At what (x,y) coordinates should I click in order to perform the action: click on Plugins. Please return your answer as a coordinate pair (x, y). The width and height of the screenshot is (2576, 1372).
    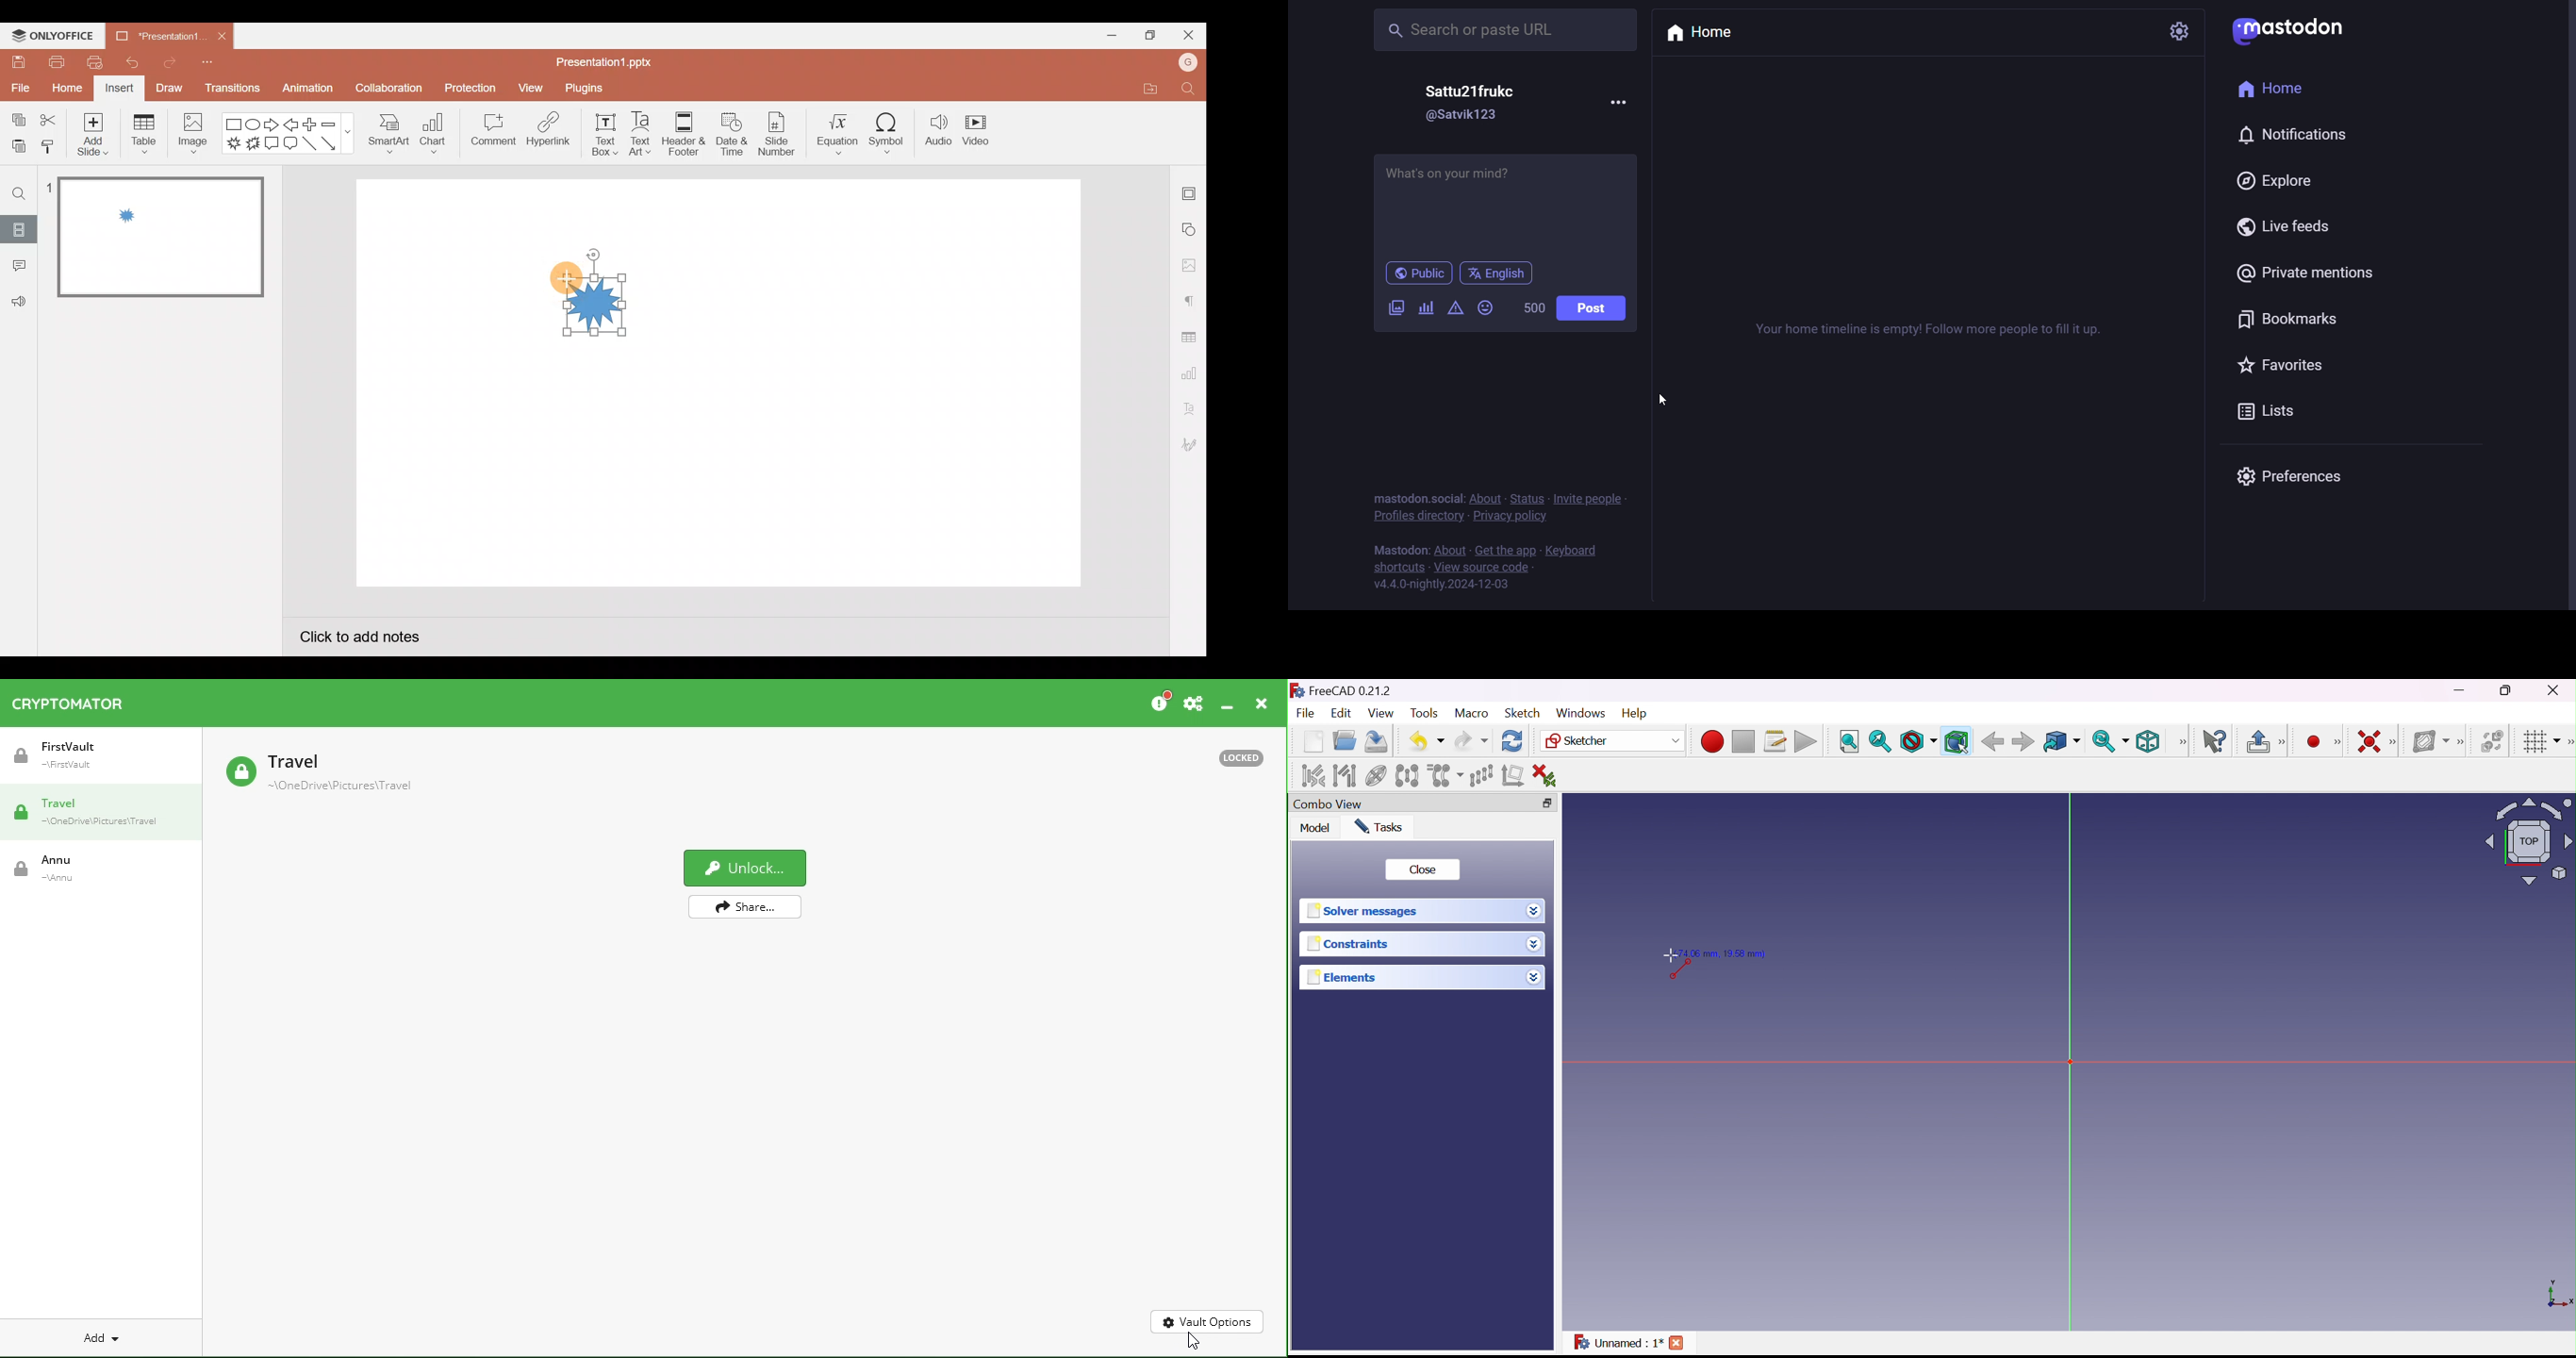
    Looking at the image, I should click on (585, 86).